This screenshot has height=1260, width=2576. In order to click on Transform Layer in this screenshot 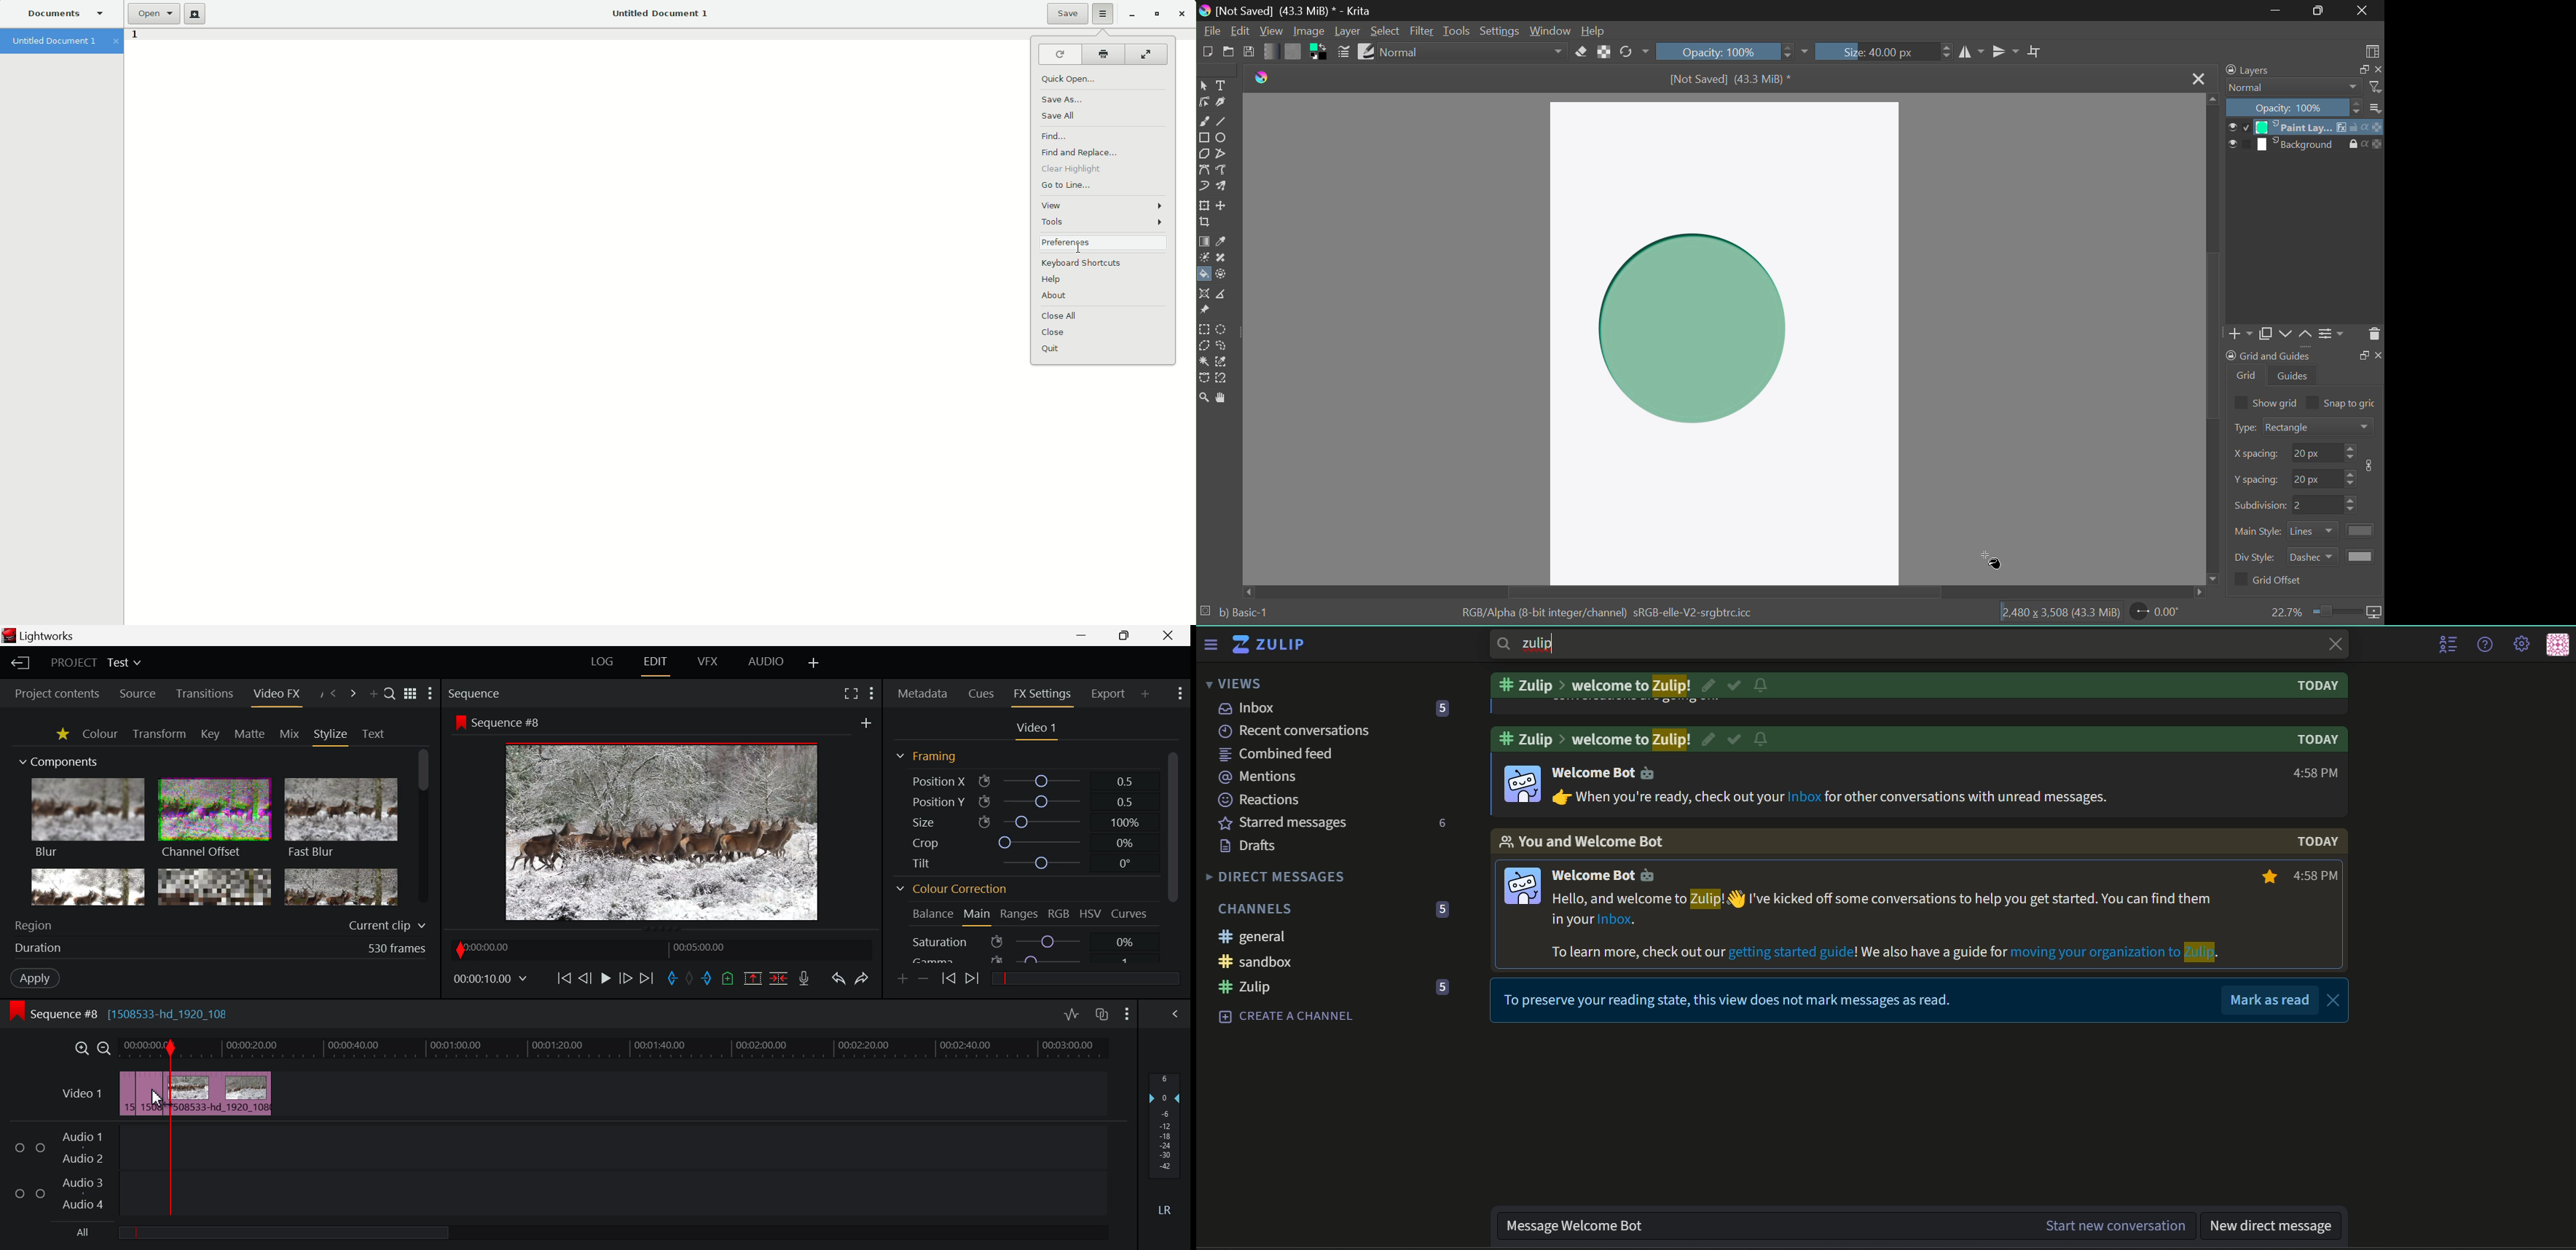, I will do `click(1204, 205)`.